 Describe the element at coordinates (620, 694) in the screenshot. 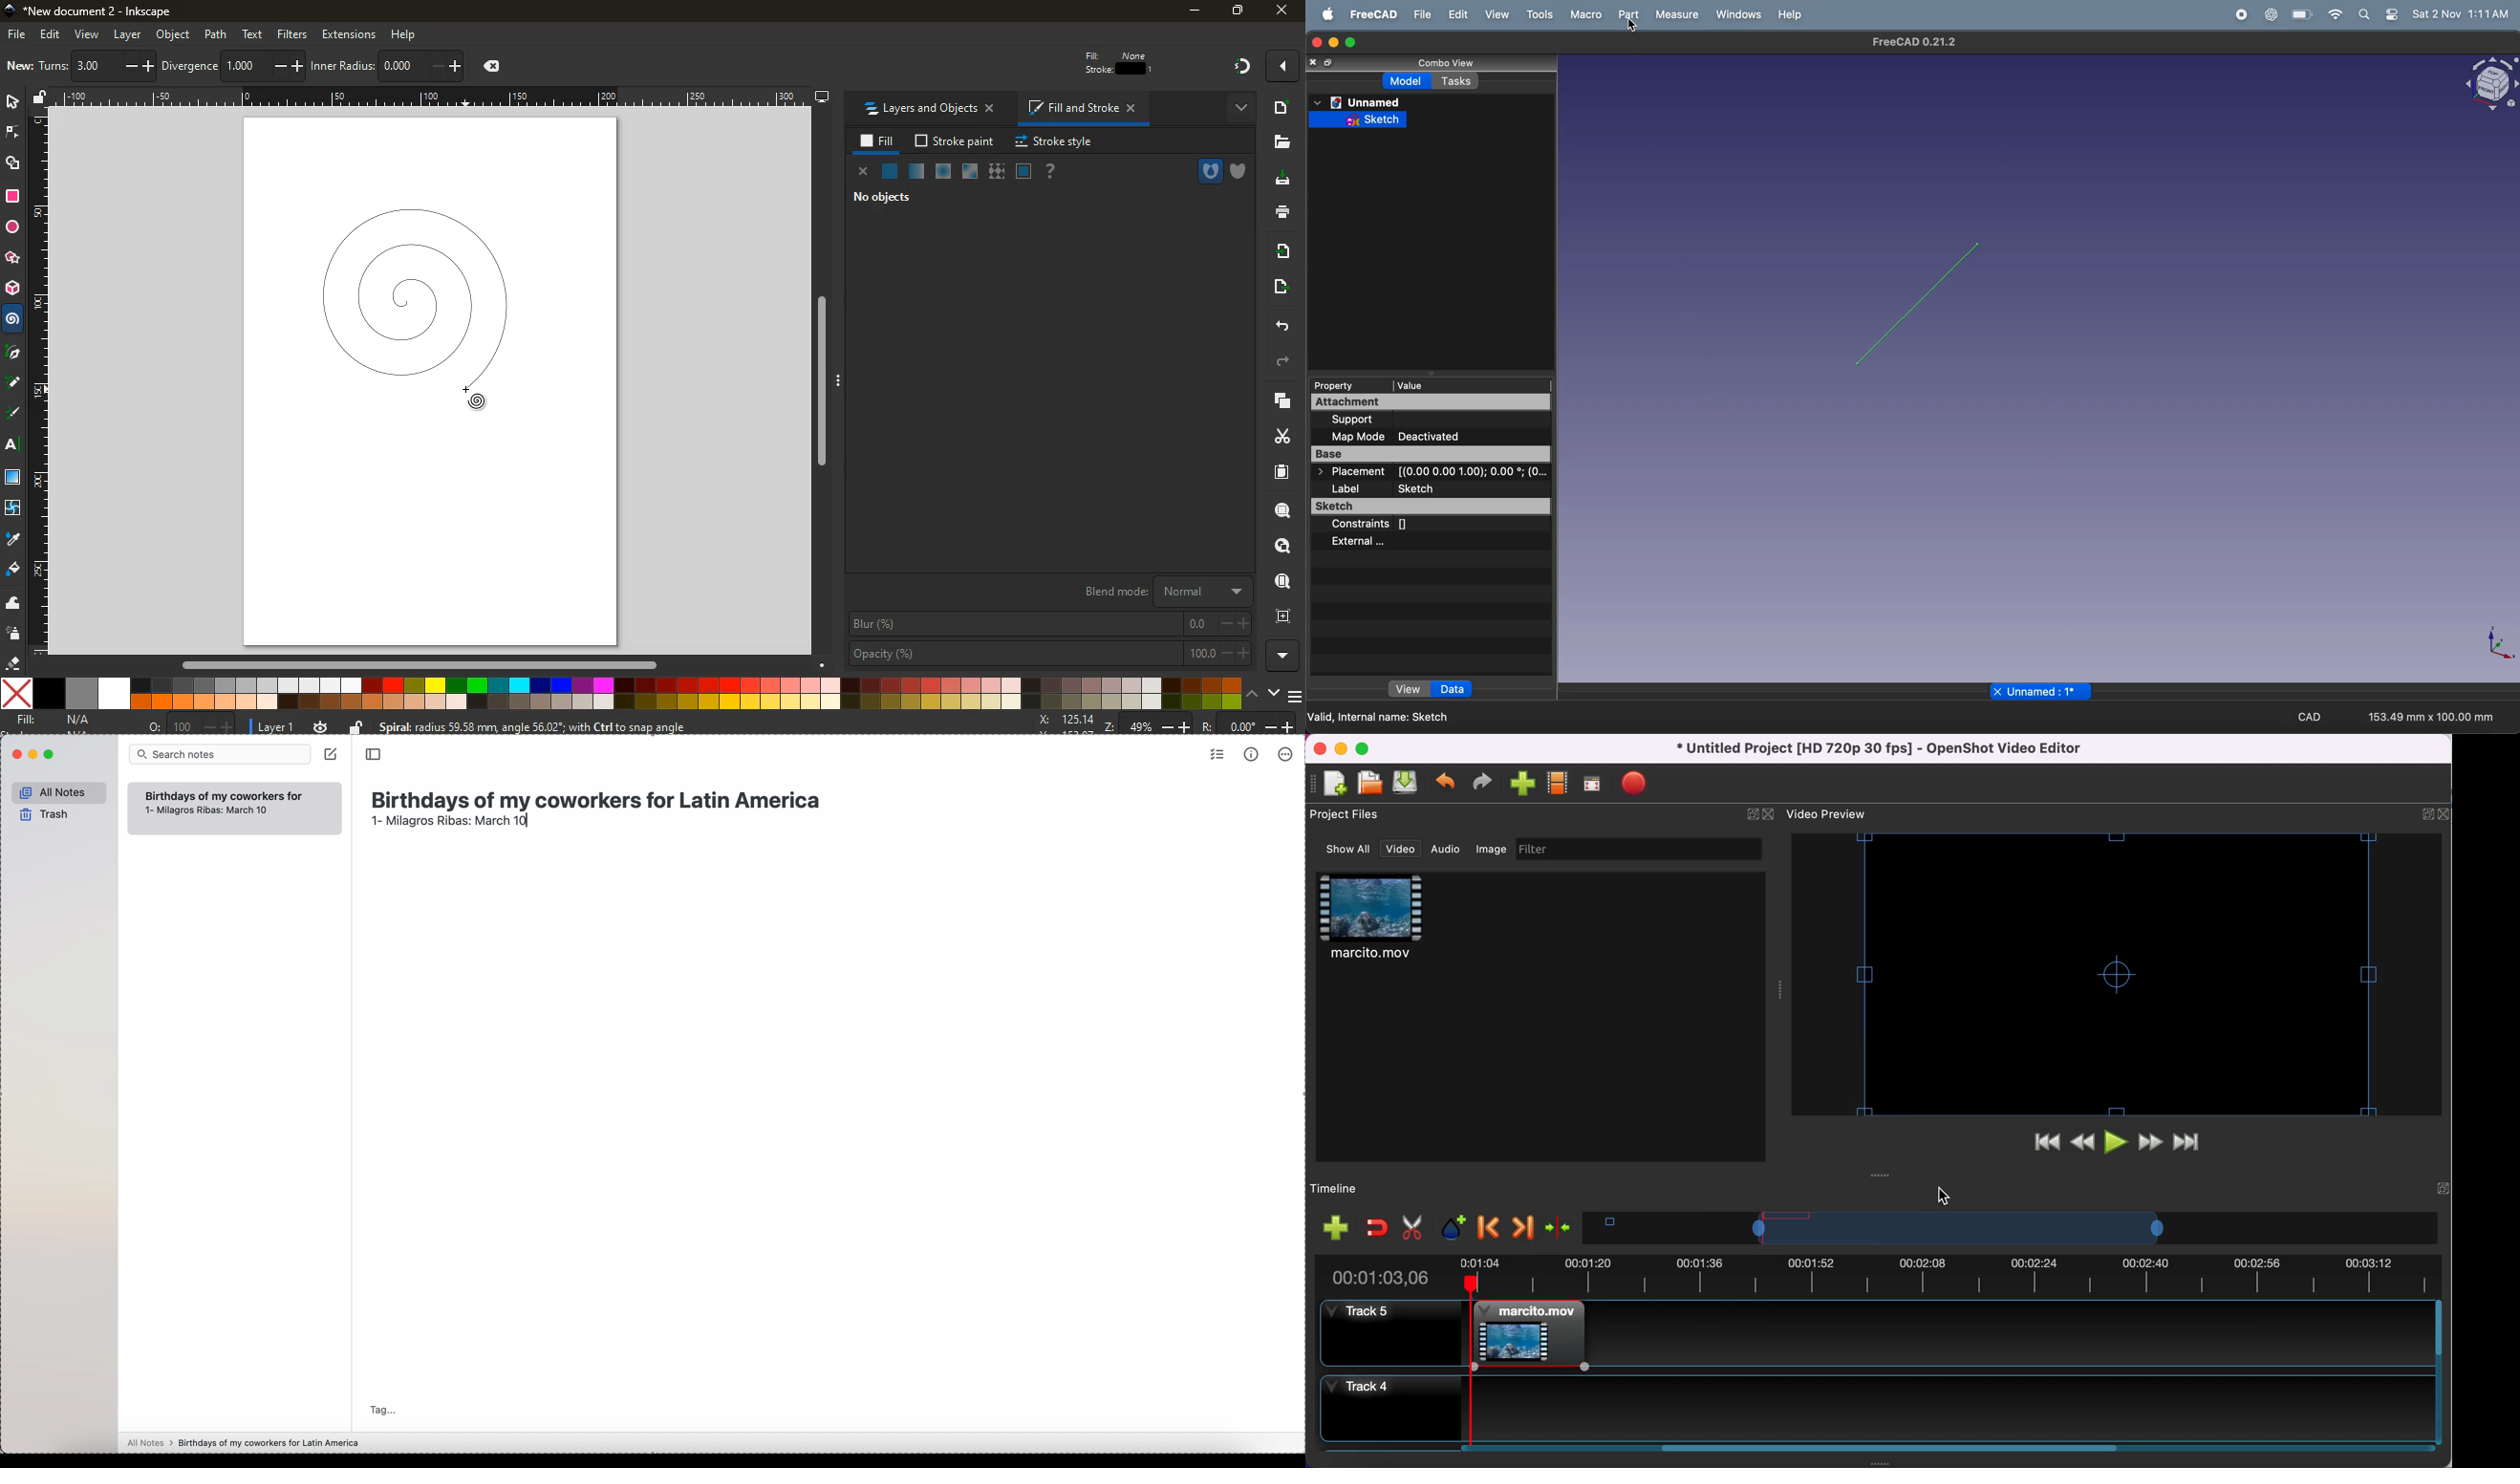

I see `color` at that location.